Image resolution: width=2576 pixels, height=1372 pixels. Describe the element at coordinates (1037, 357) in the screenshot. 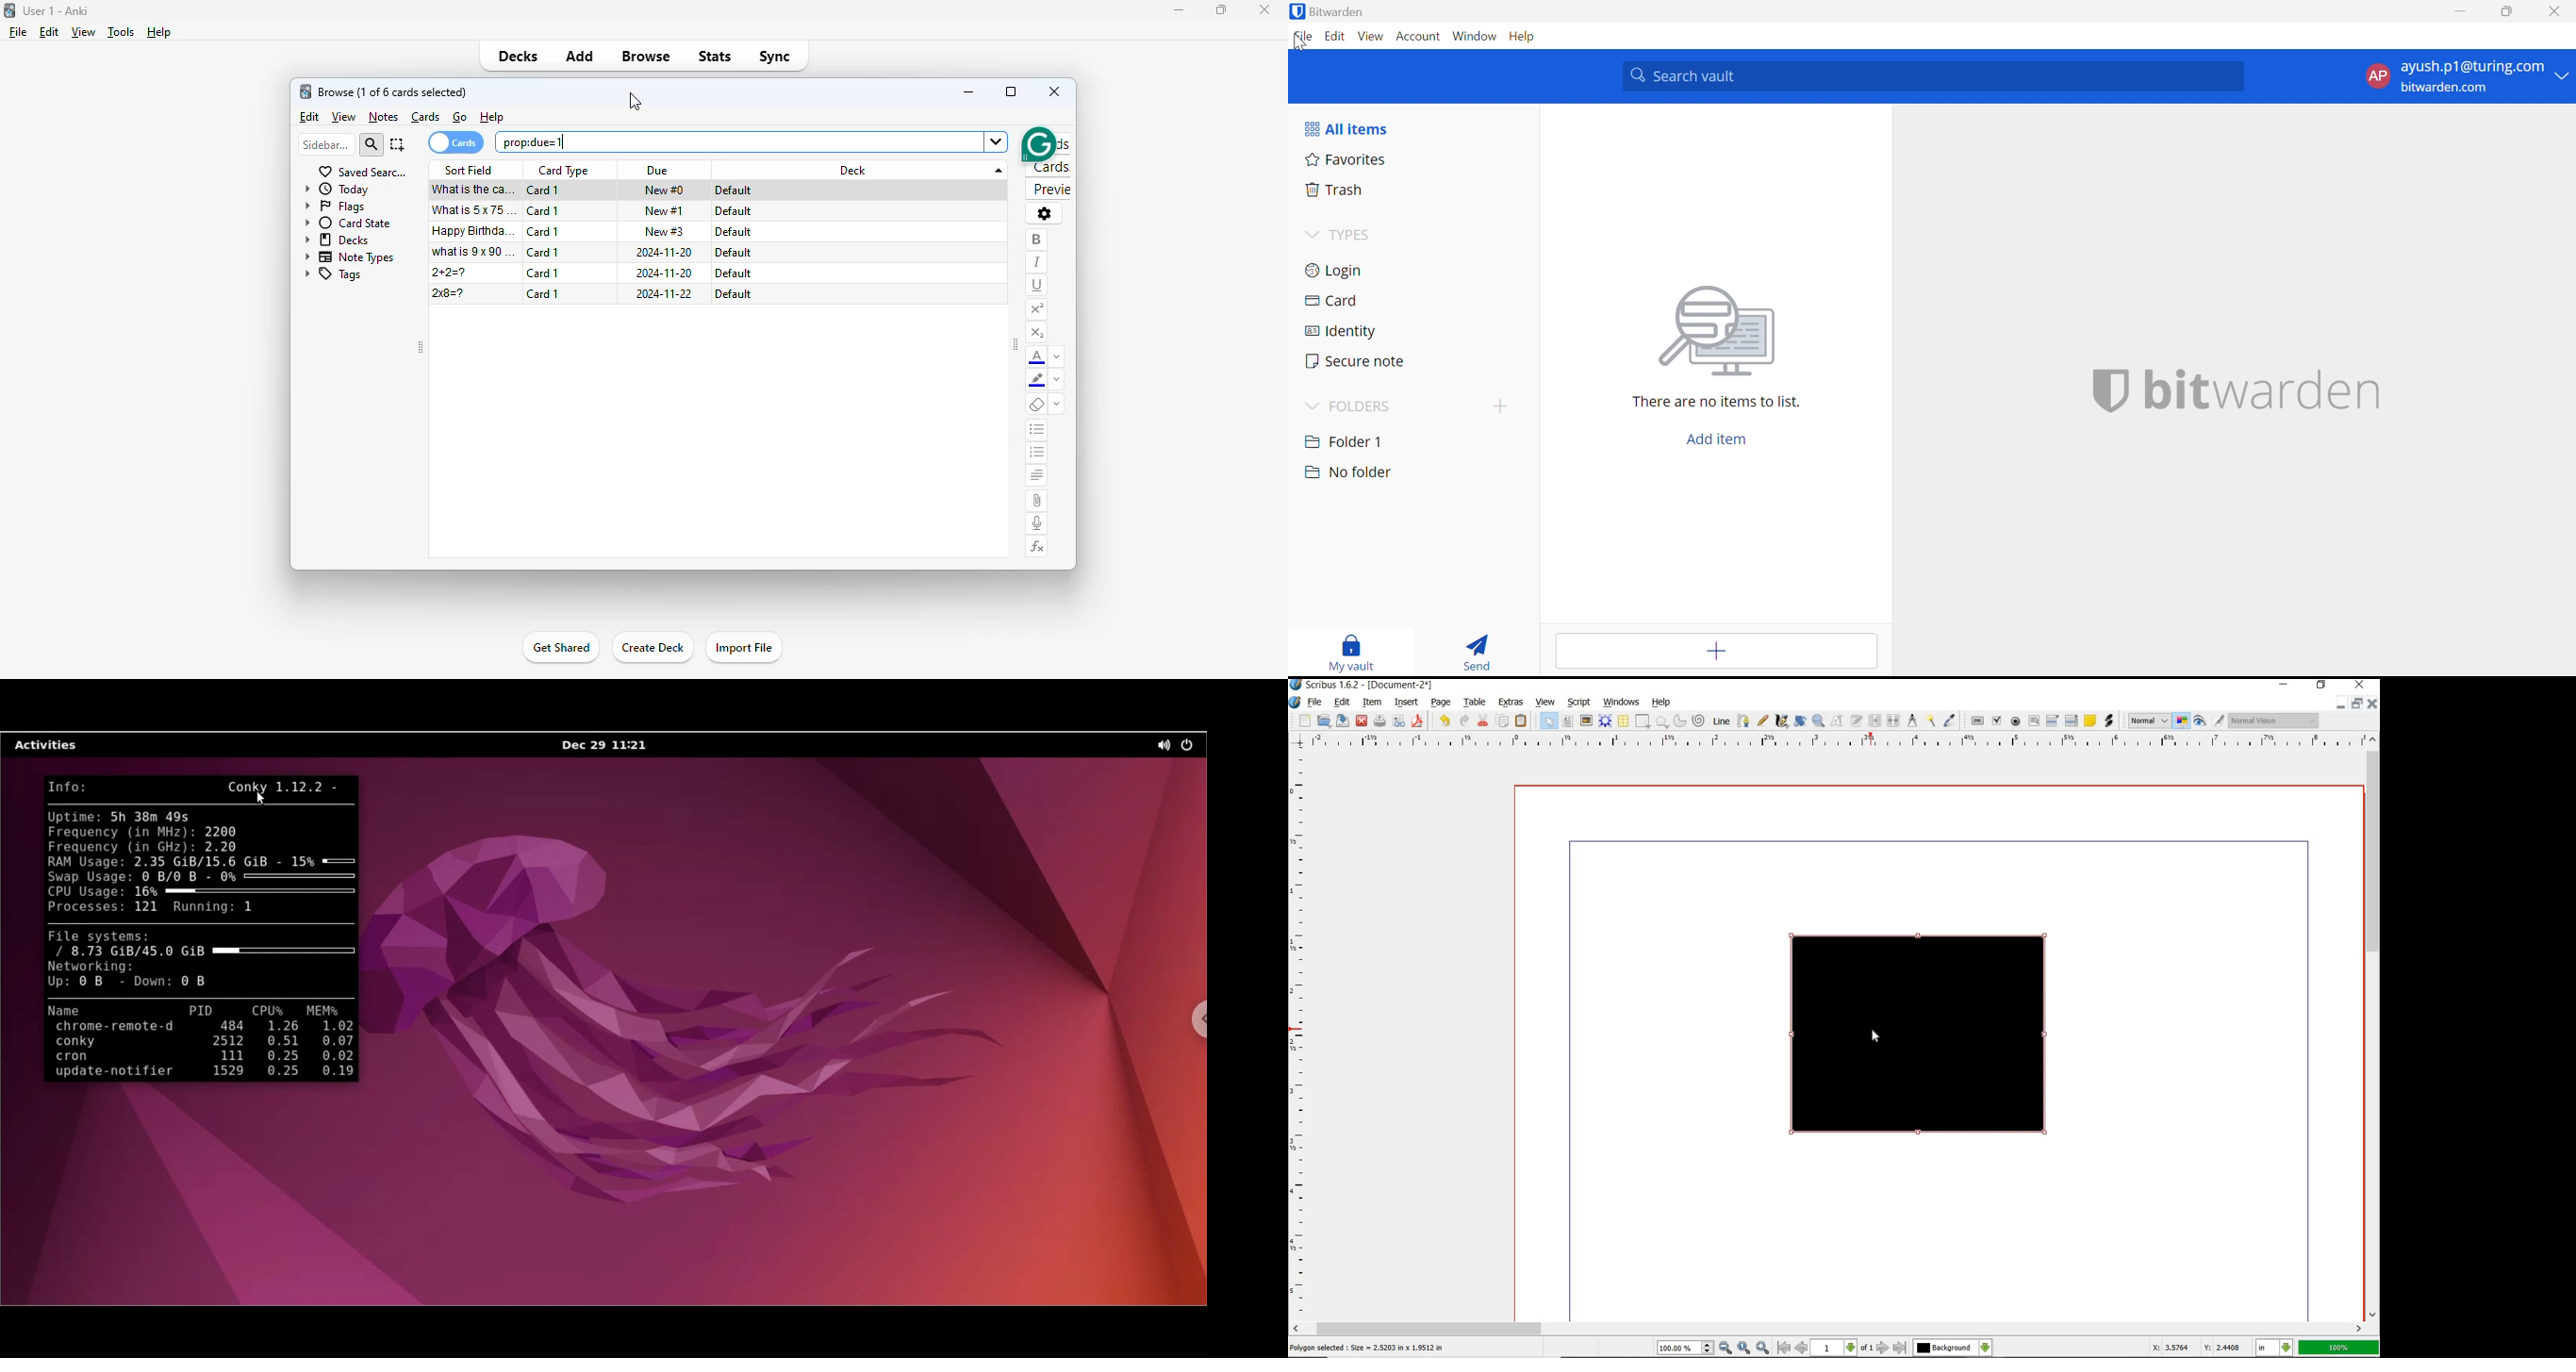

I see `text color` at that location.